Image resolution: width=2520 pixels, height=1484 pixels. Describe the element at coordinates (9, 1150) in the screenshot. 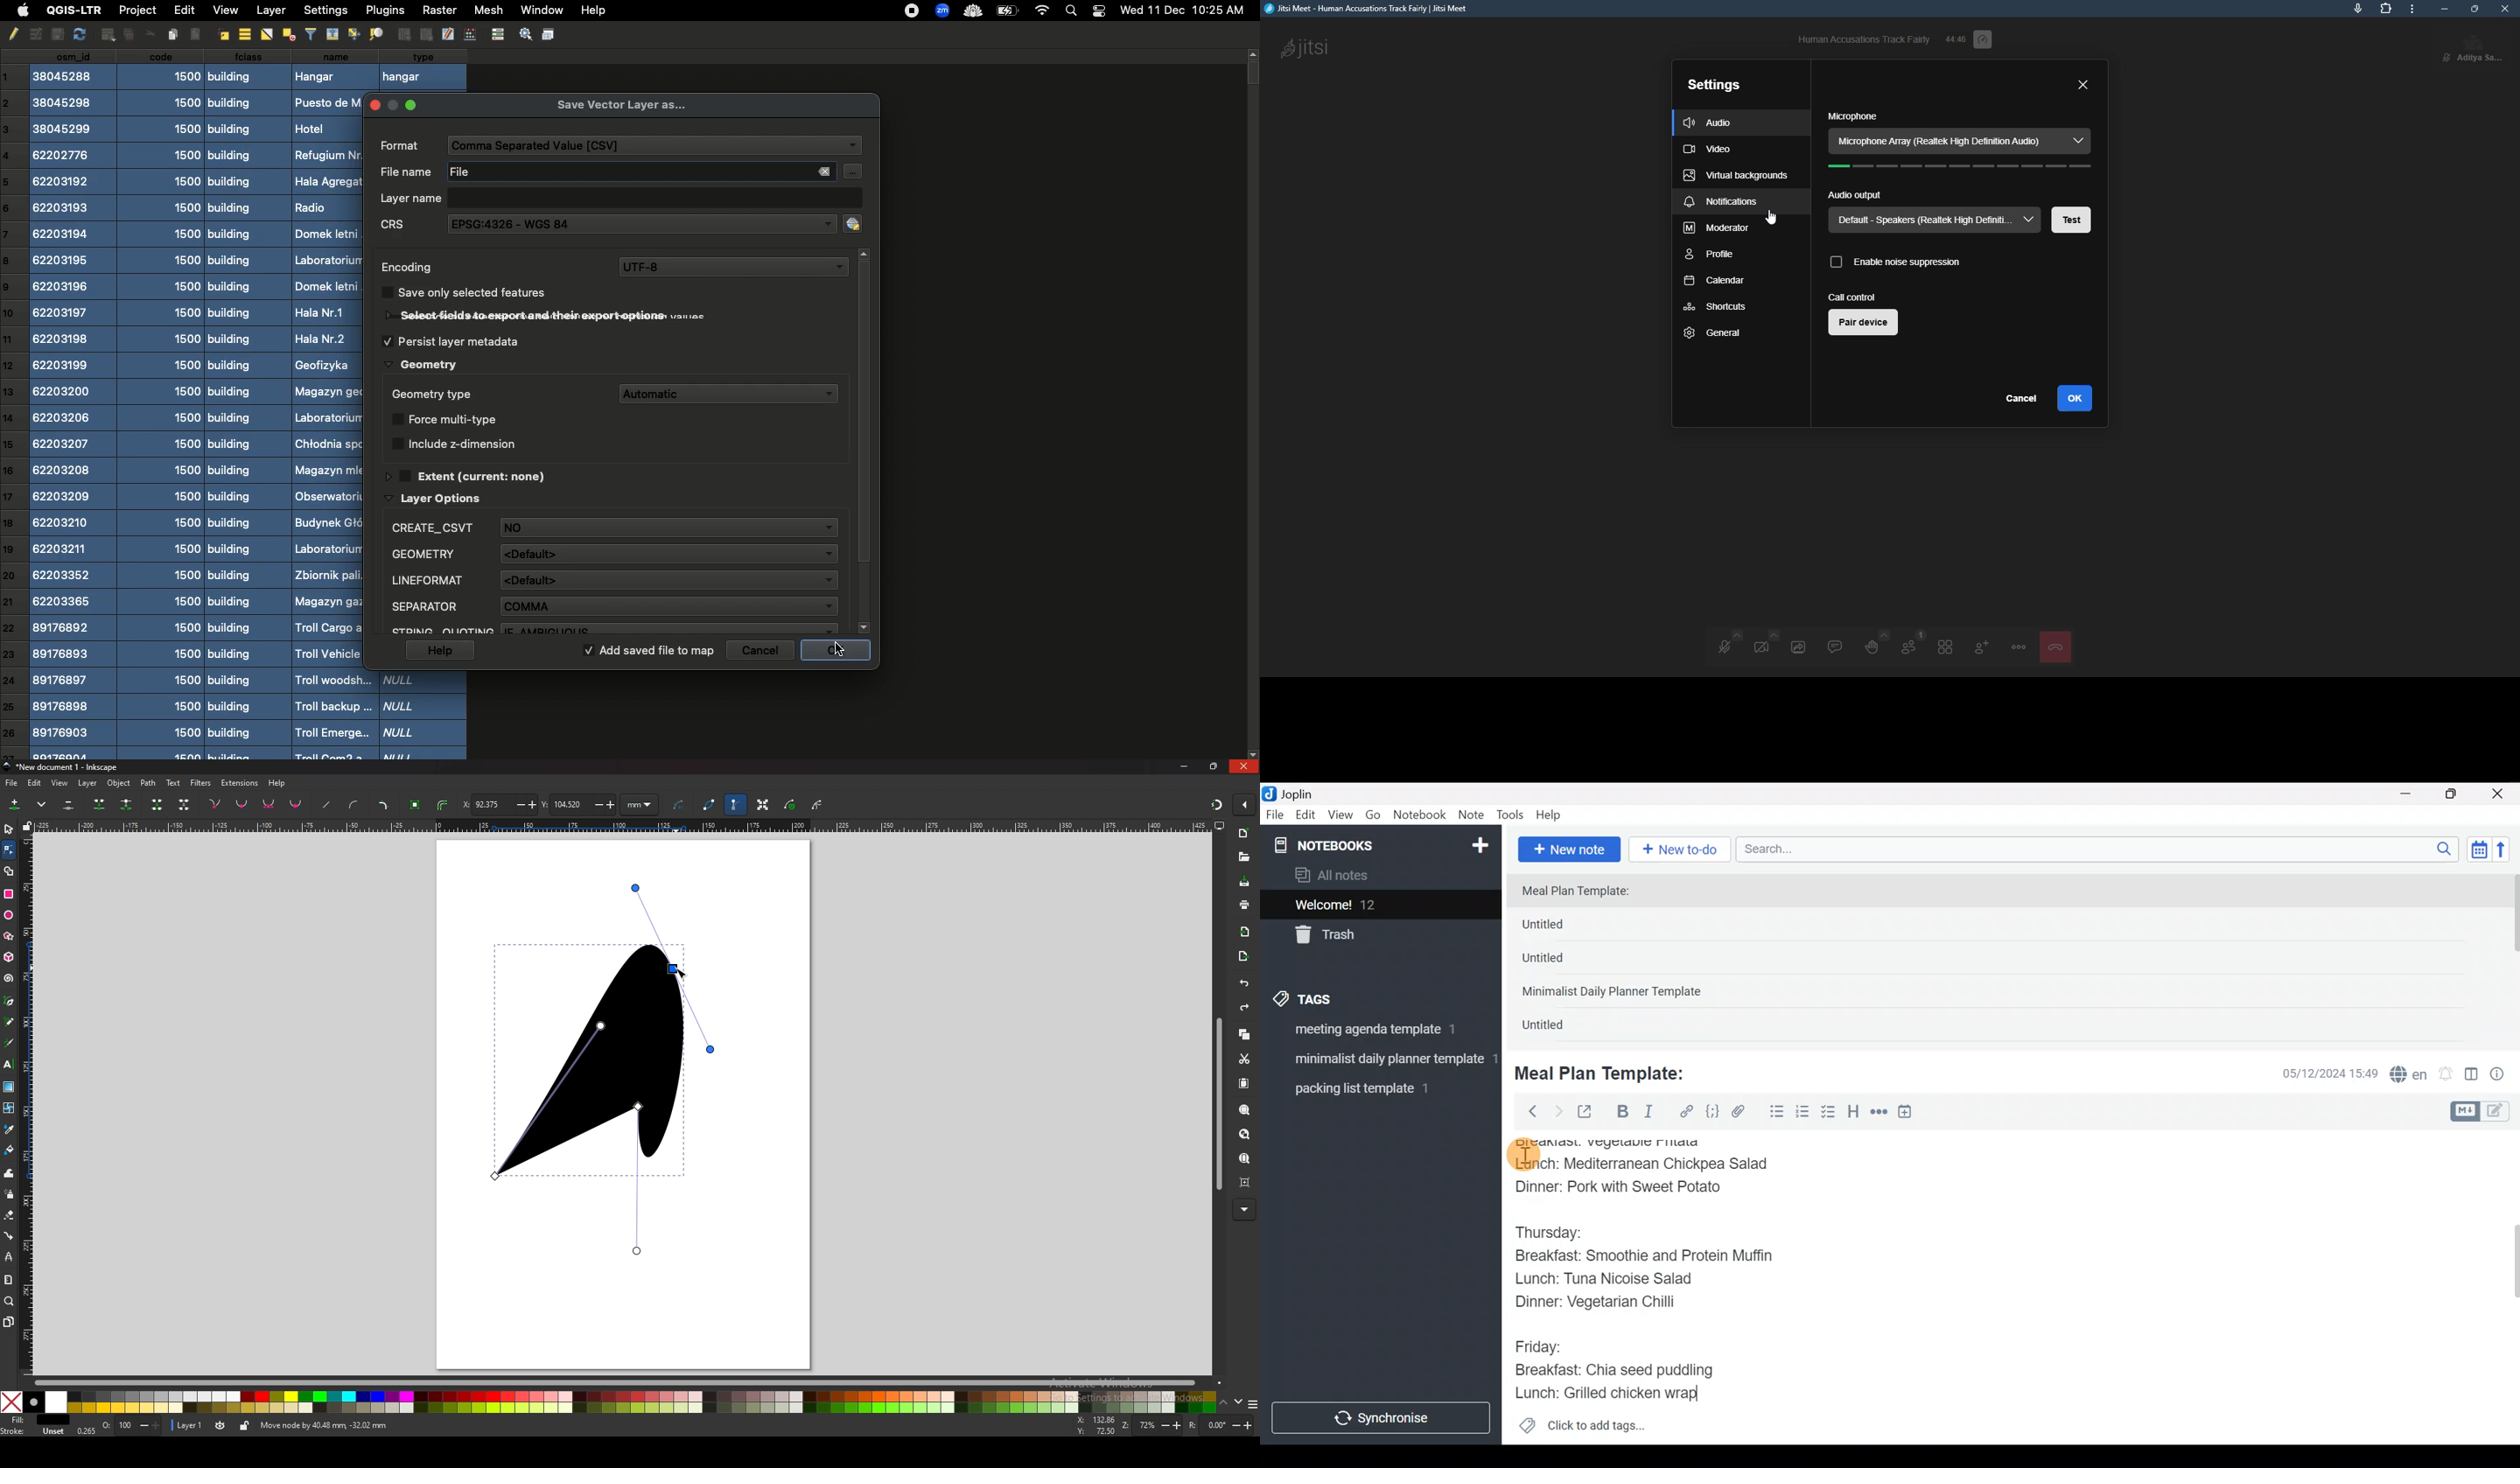

I see `paint bucket` at that location.